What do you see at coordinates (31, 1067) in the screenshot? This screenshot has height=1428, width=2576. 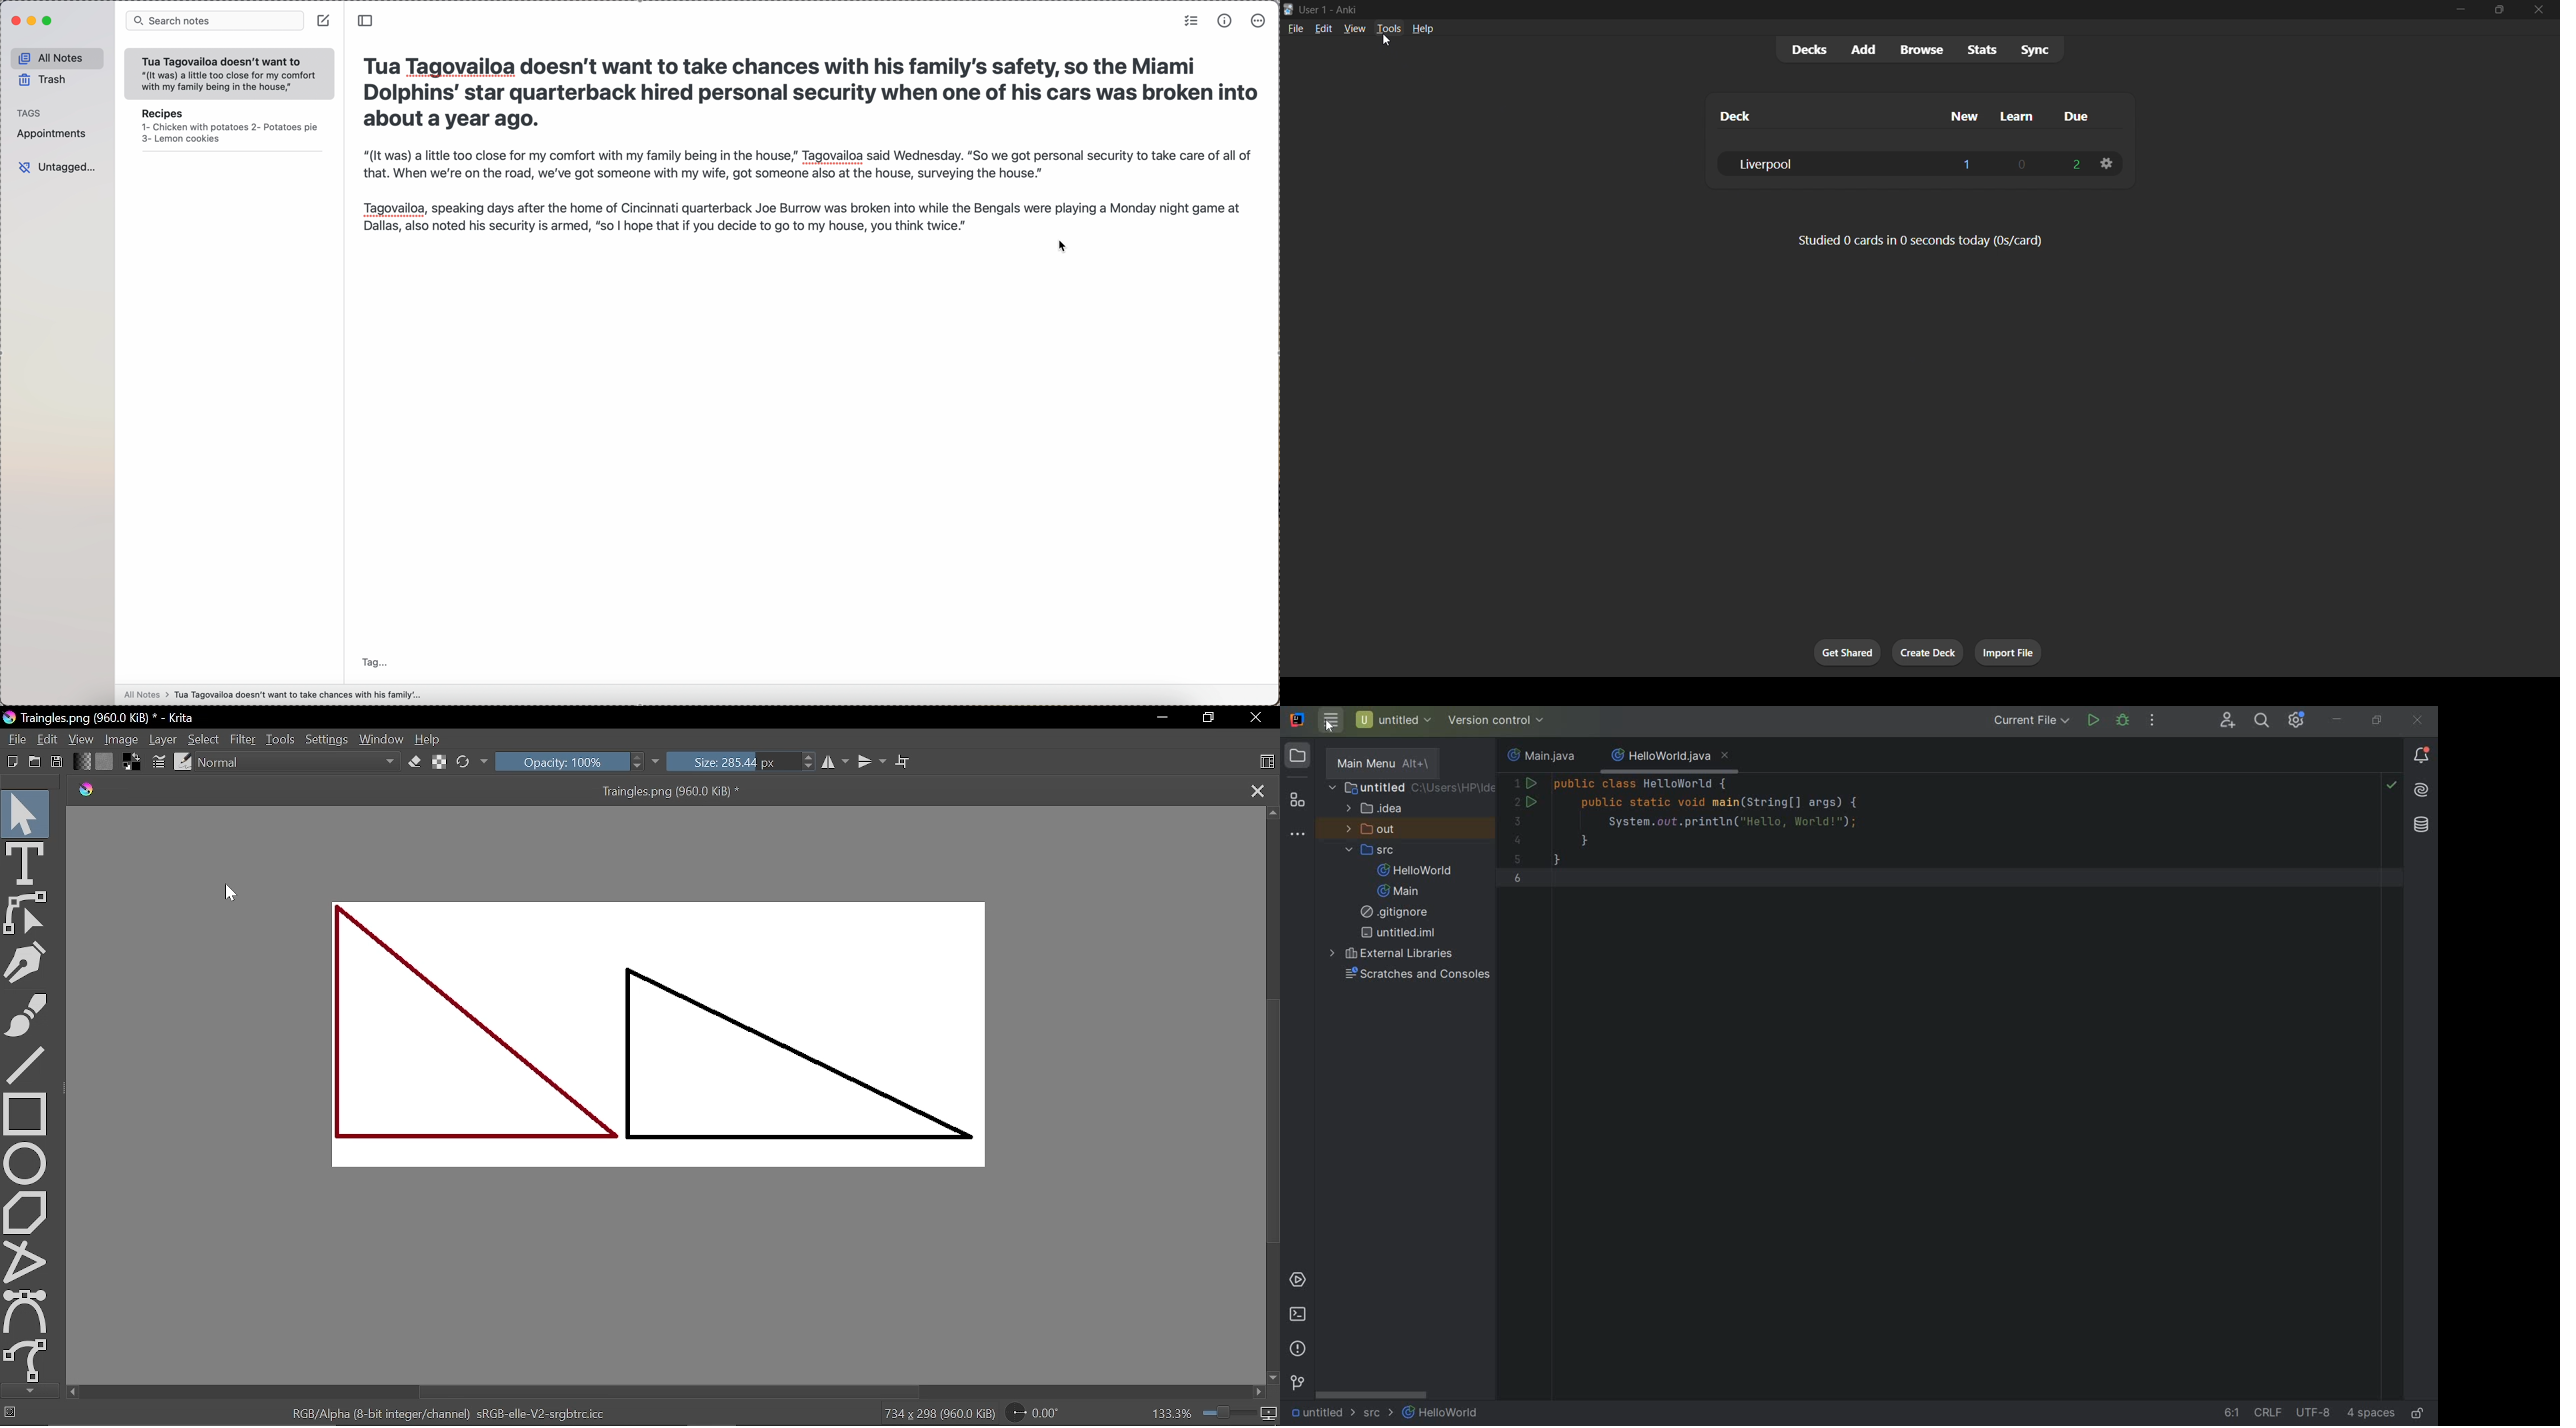 I see `Line tool` at bounding box center [31, 1067].